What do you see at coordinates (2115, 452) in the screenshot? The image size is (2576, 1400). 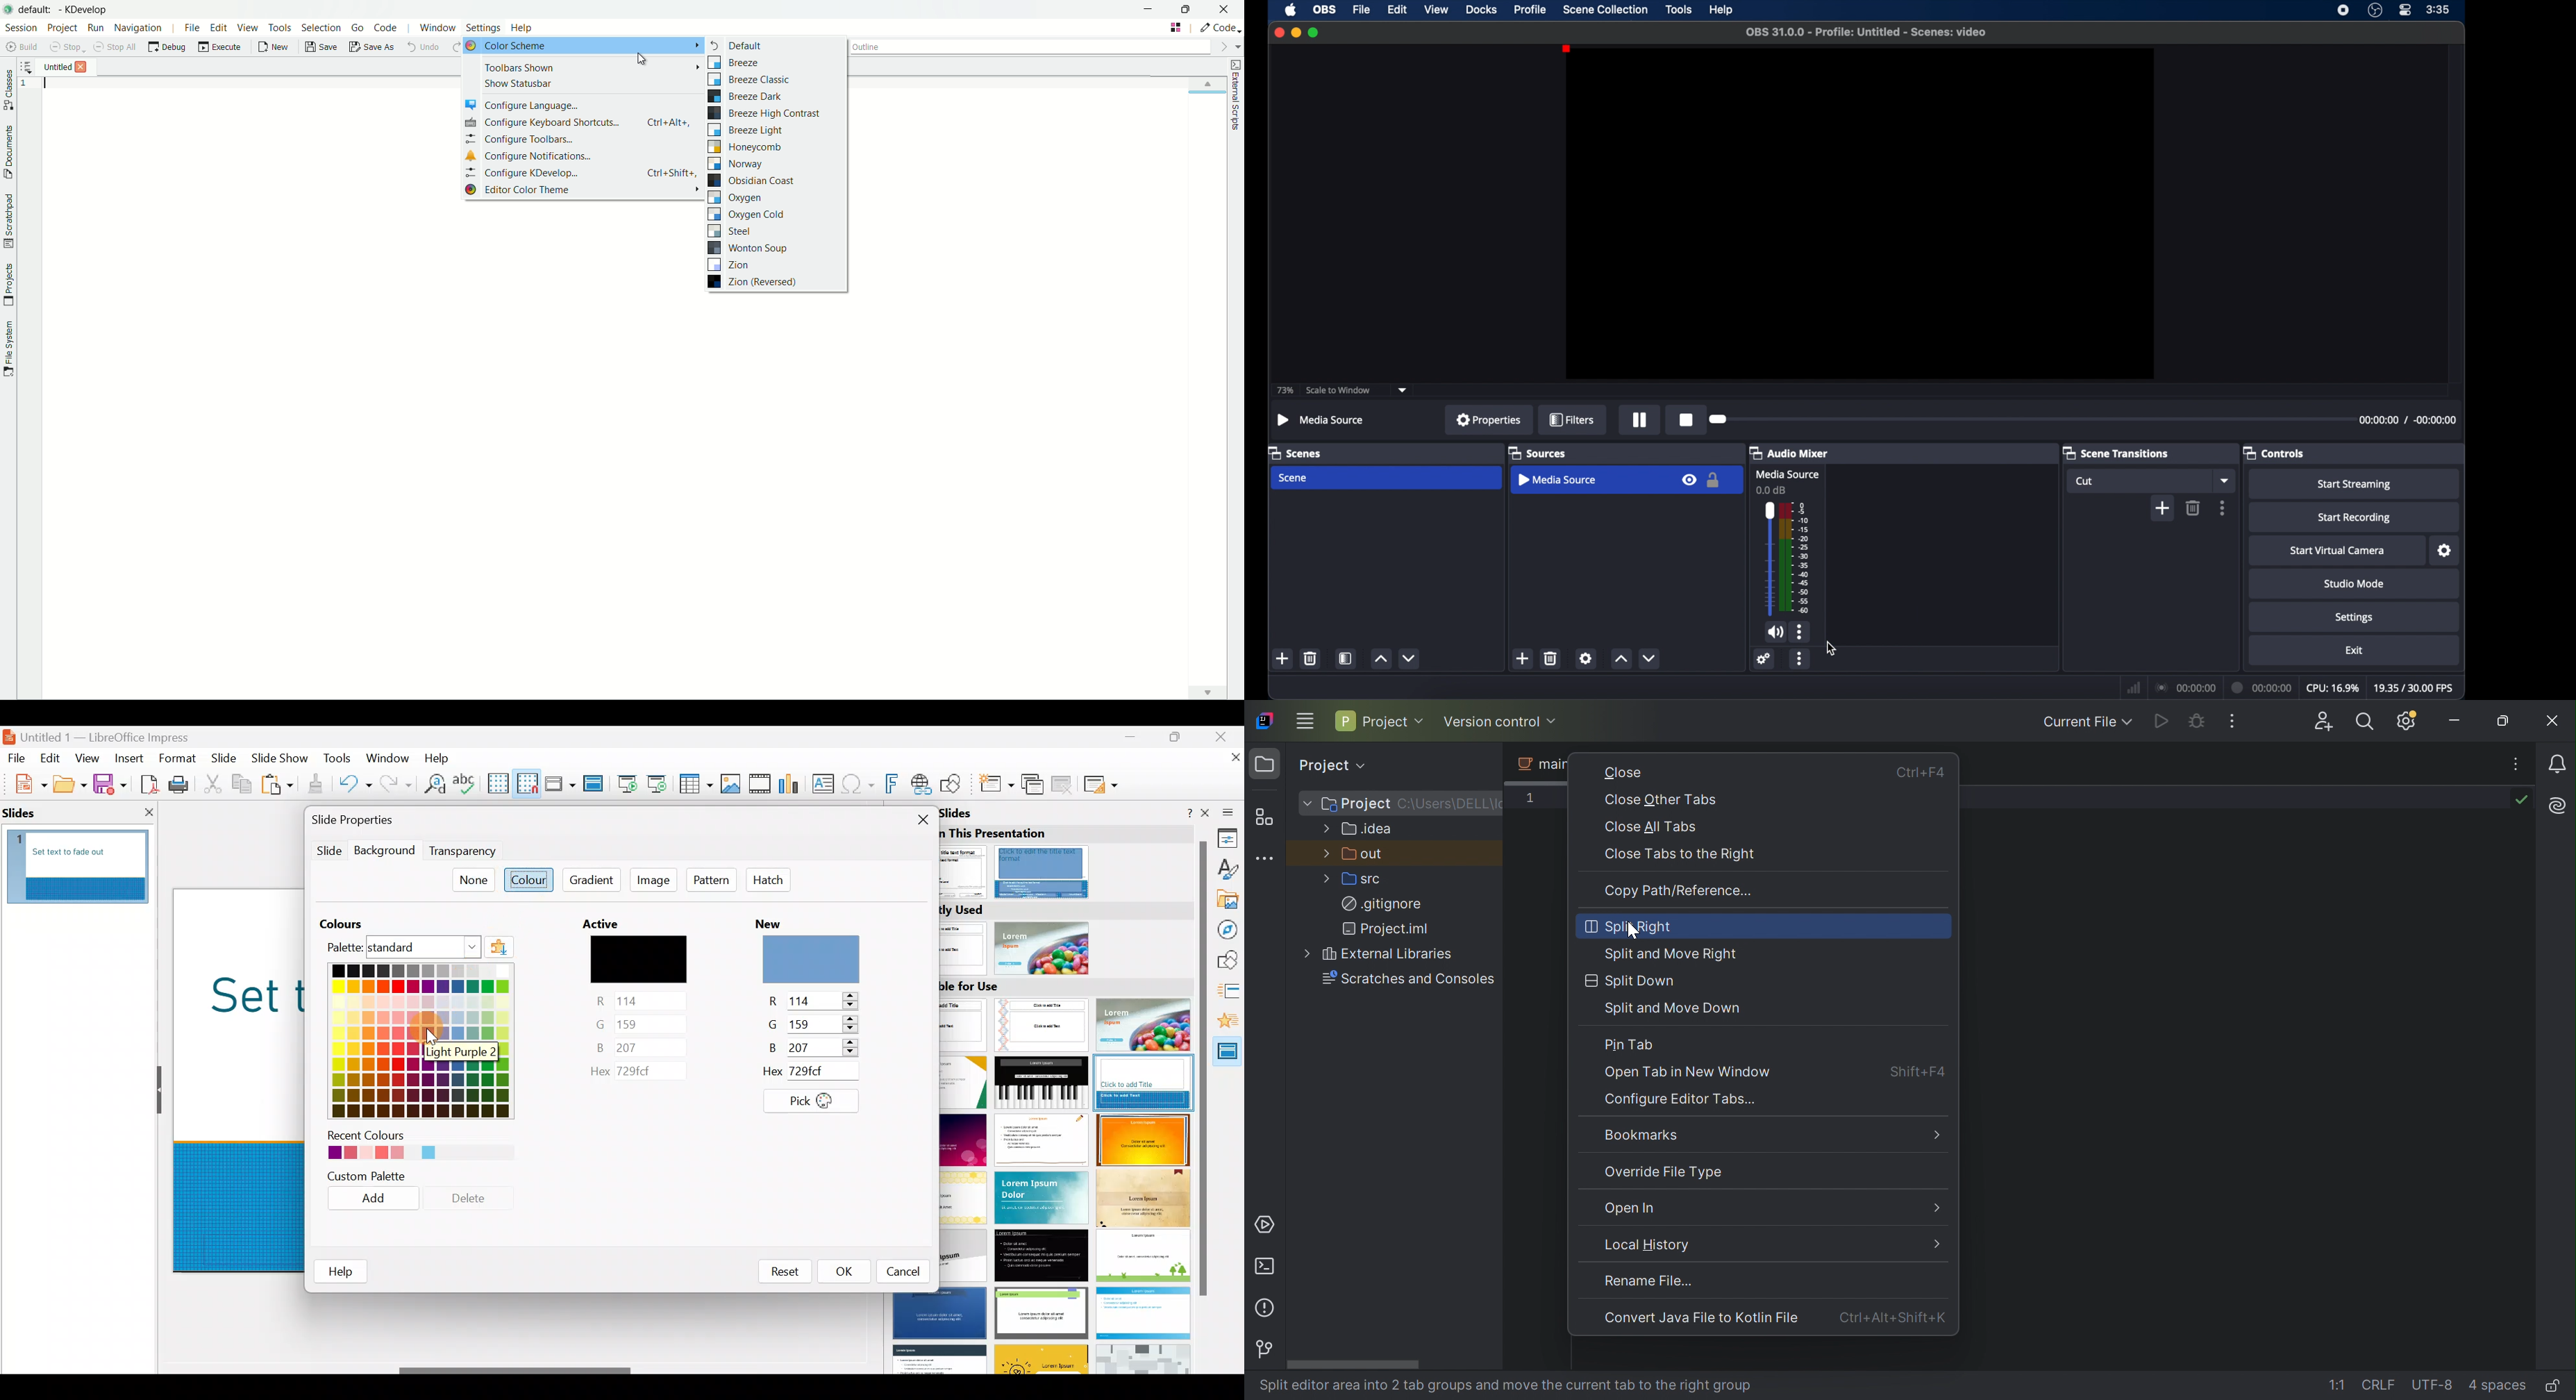 I see `scene transitions` at bounding box center [2115, 452].